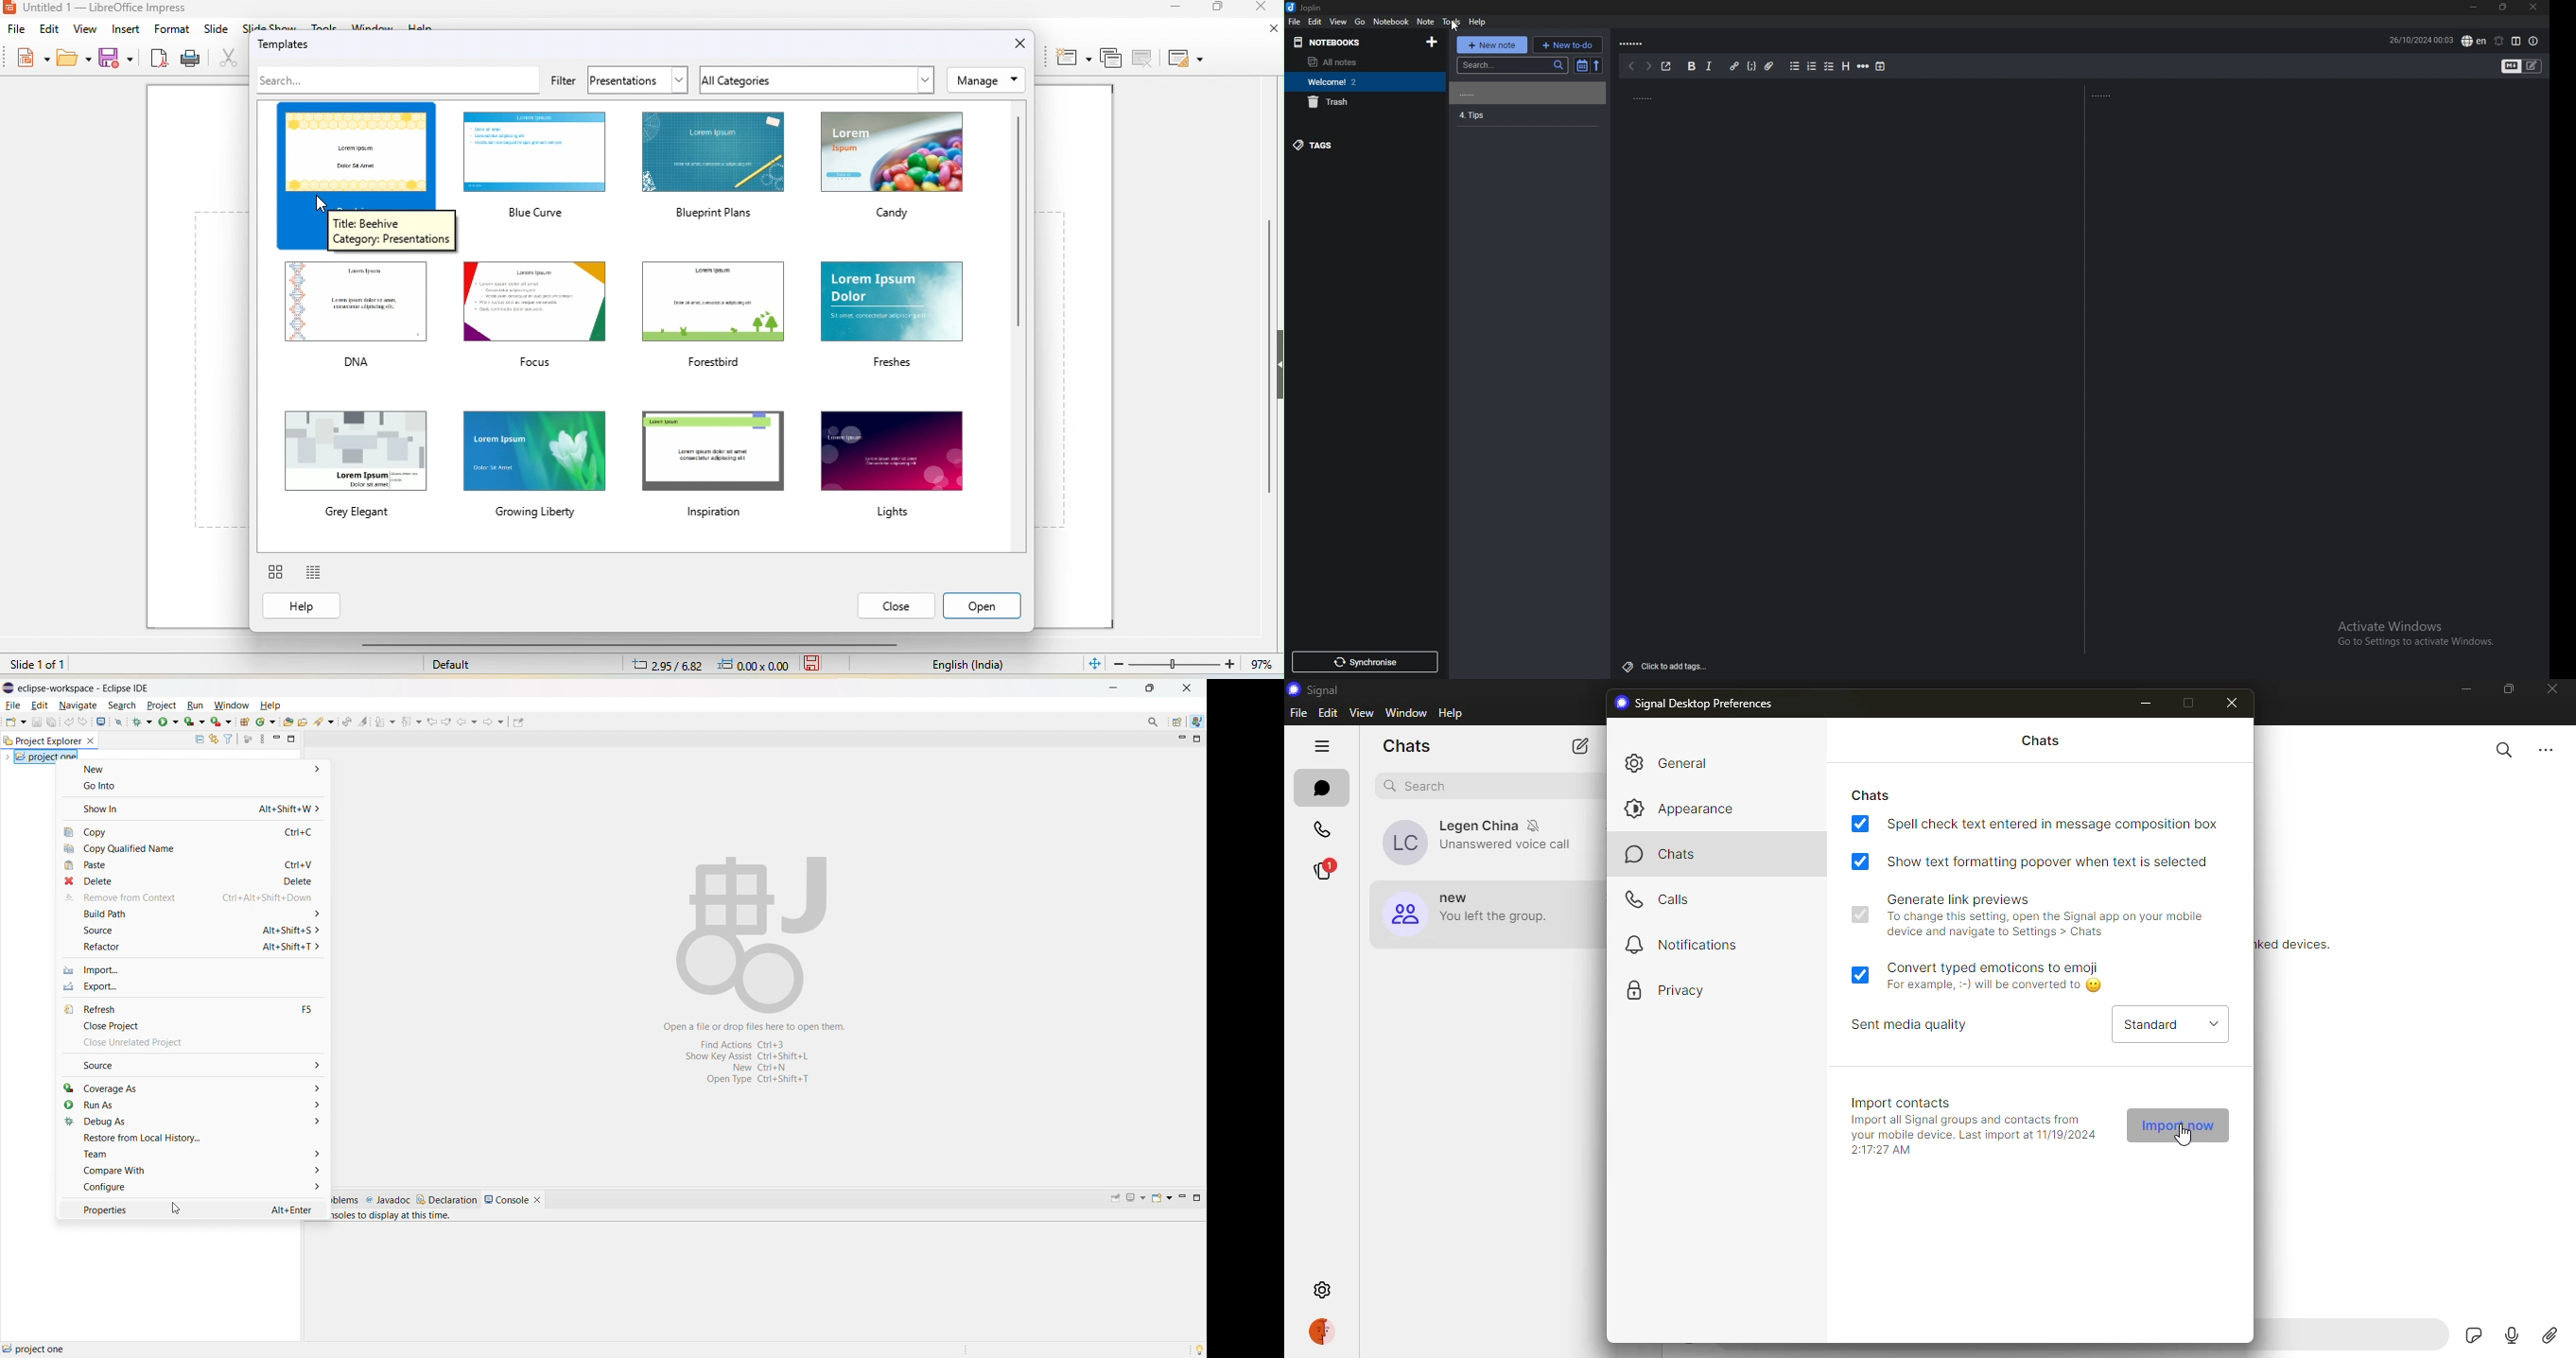 This screenshot has height=1372, width=2576. Describe the element at coordinates (1358, 82) in the screenshot. I see `welcome` at that location.